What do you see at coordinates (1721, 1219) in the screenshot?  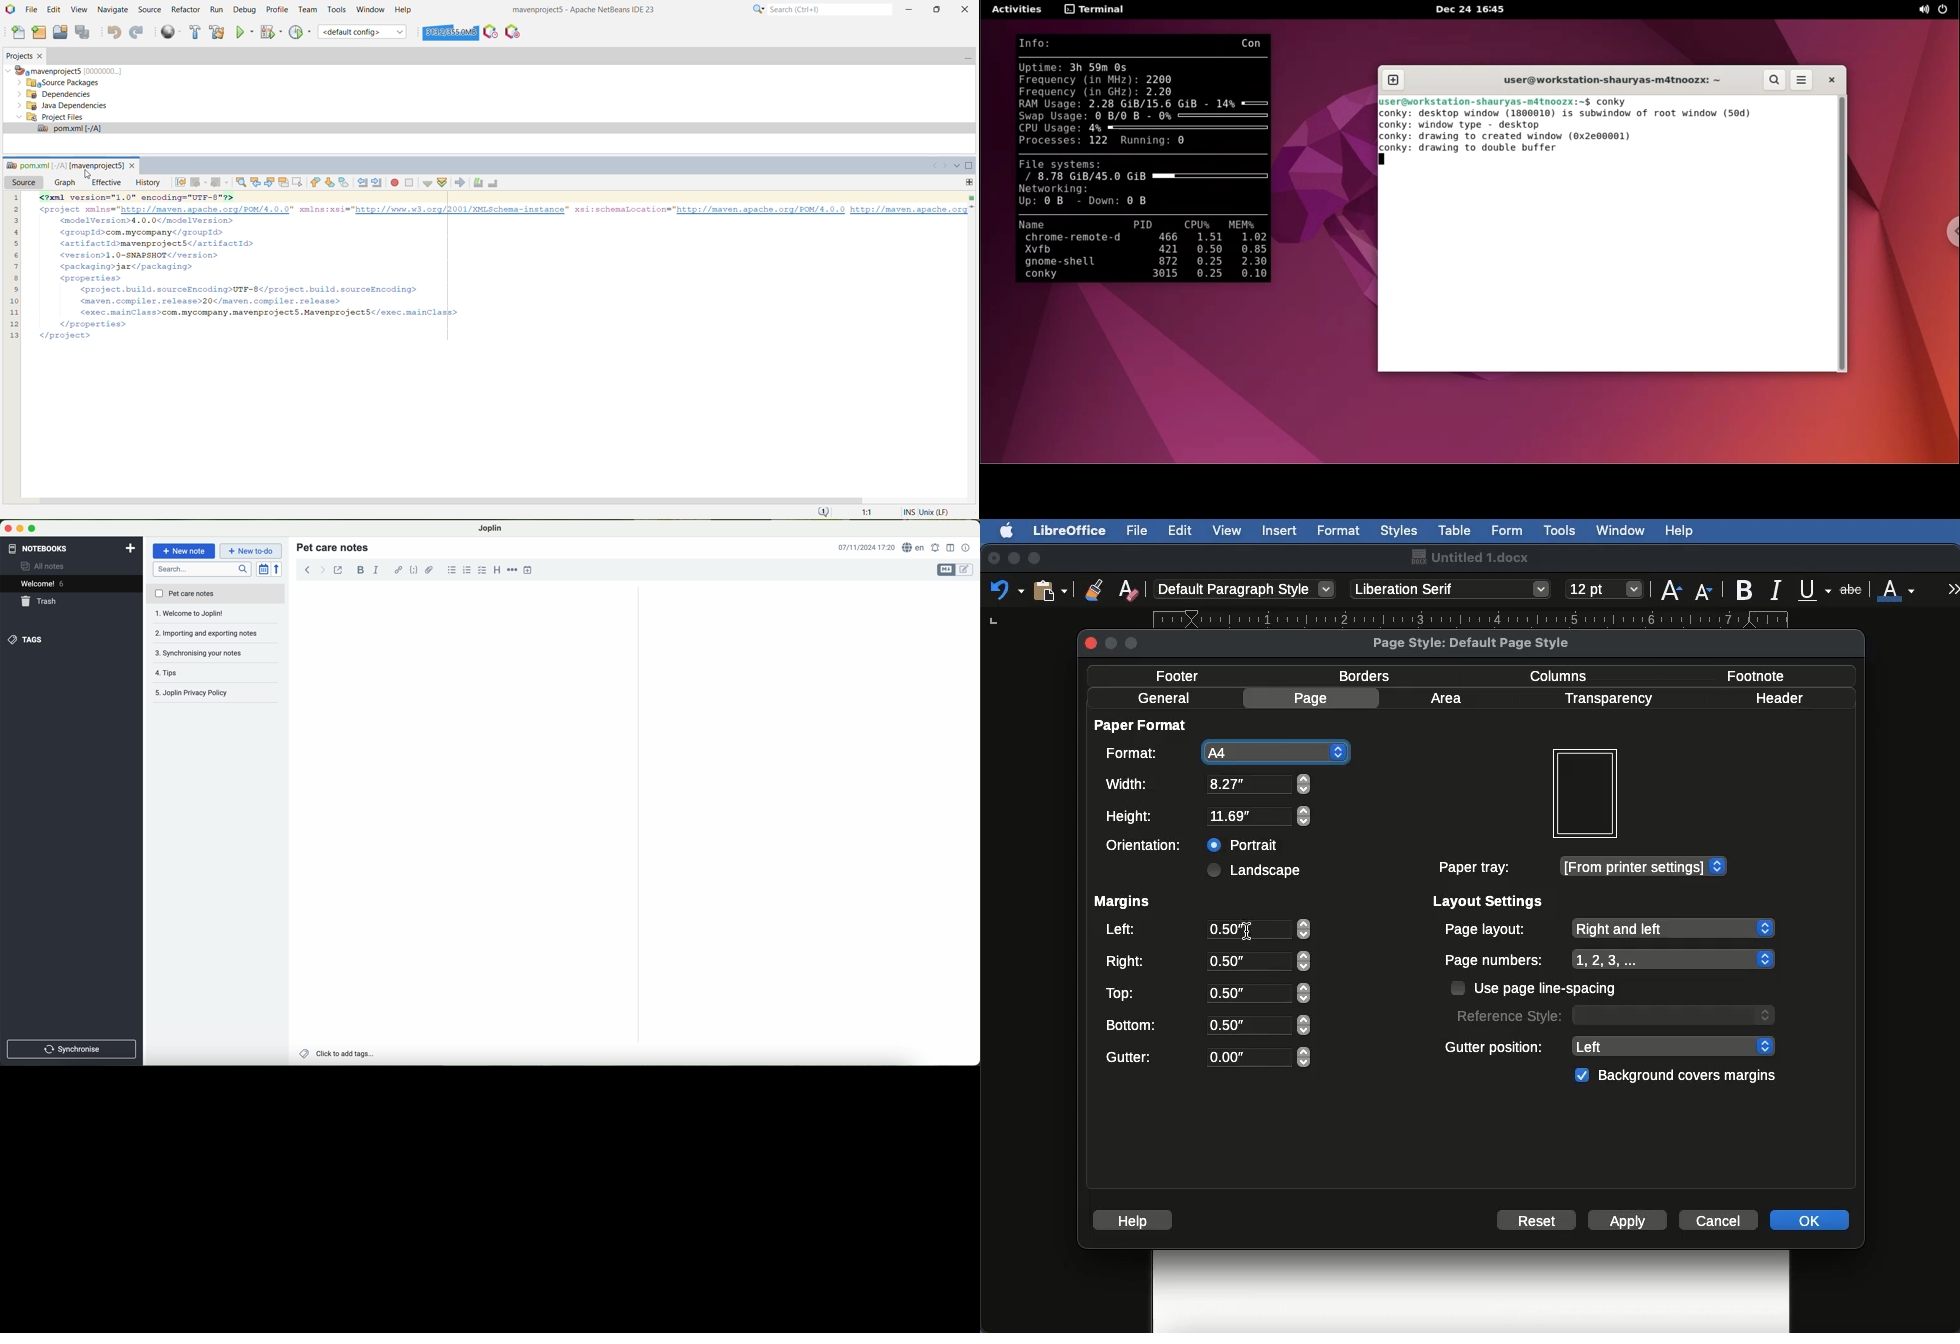 I see `Cancel` at bounding box center [1721, 1219].